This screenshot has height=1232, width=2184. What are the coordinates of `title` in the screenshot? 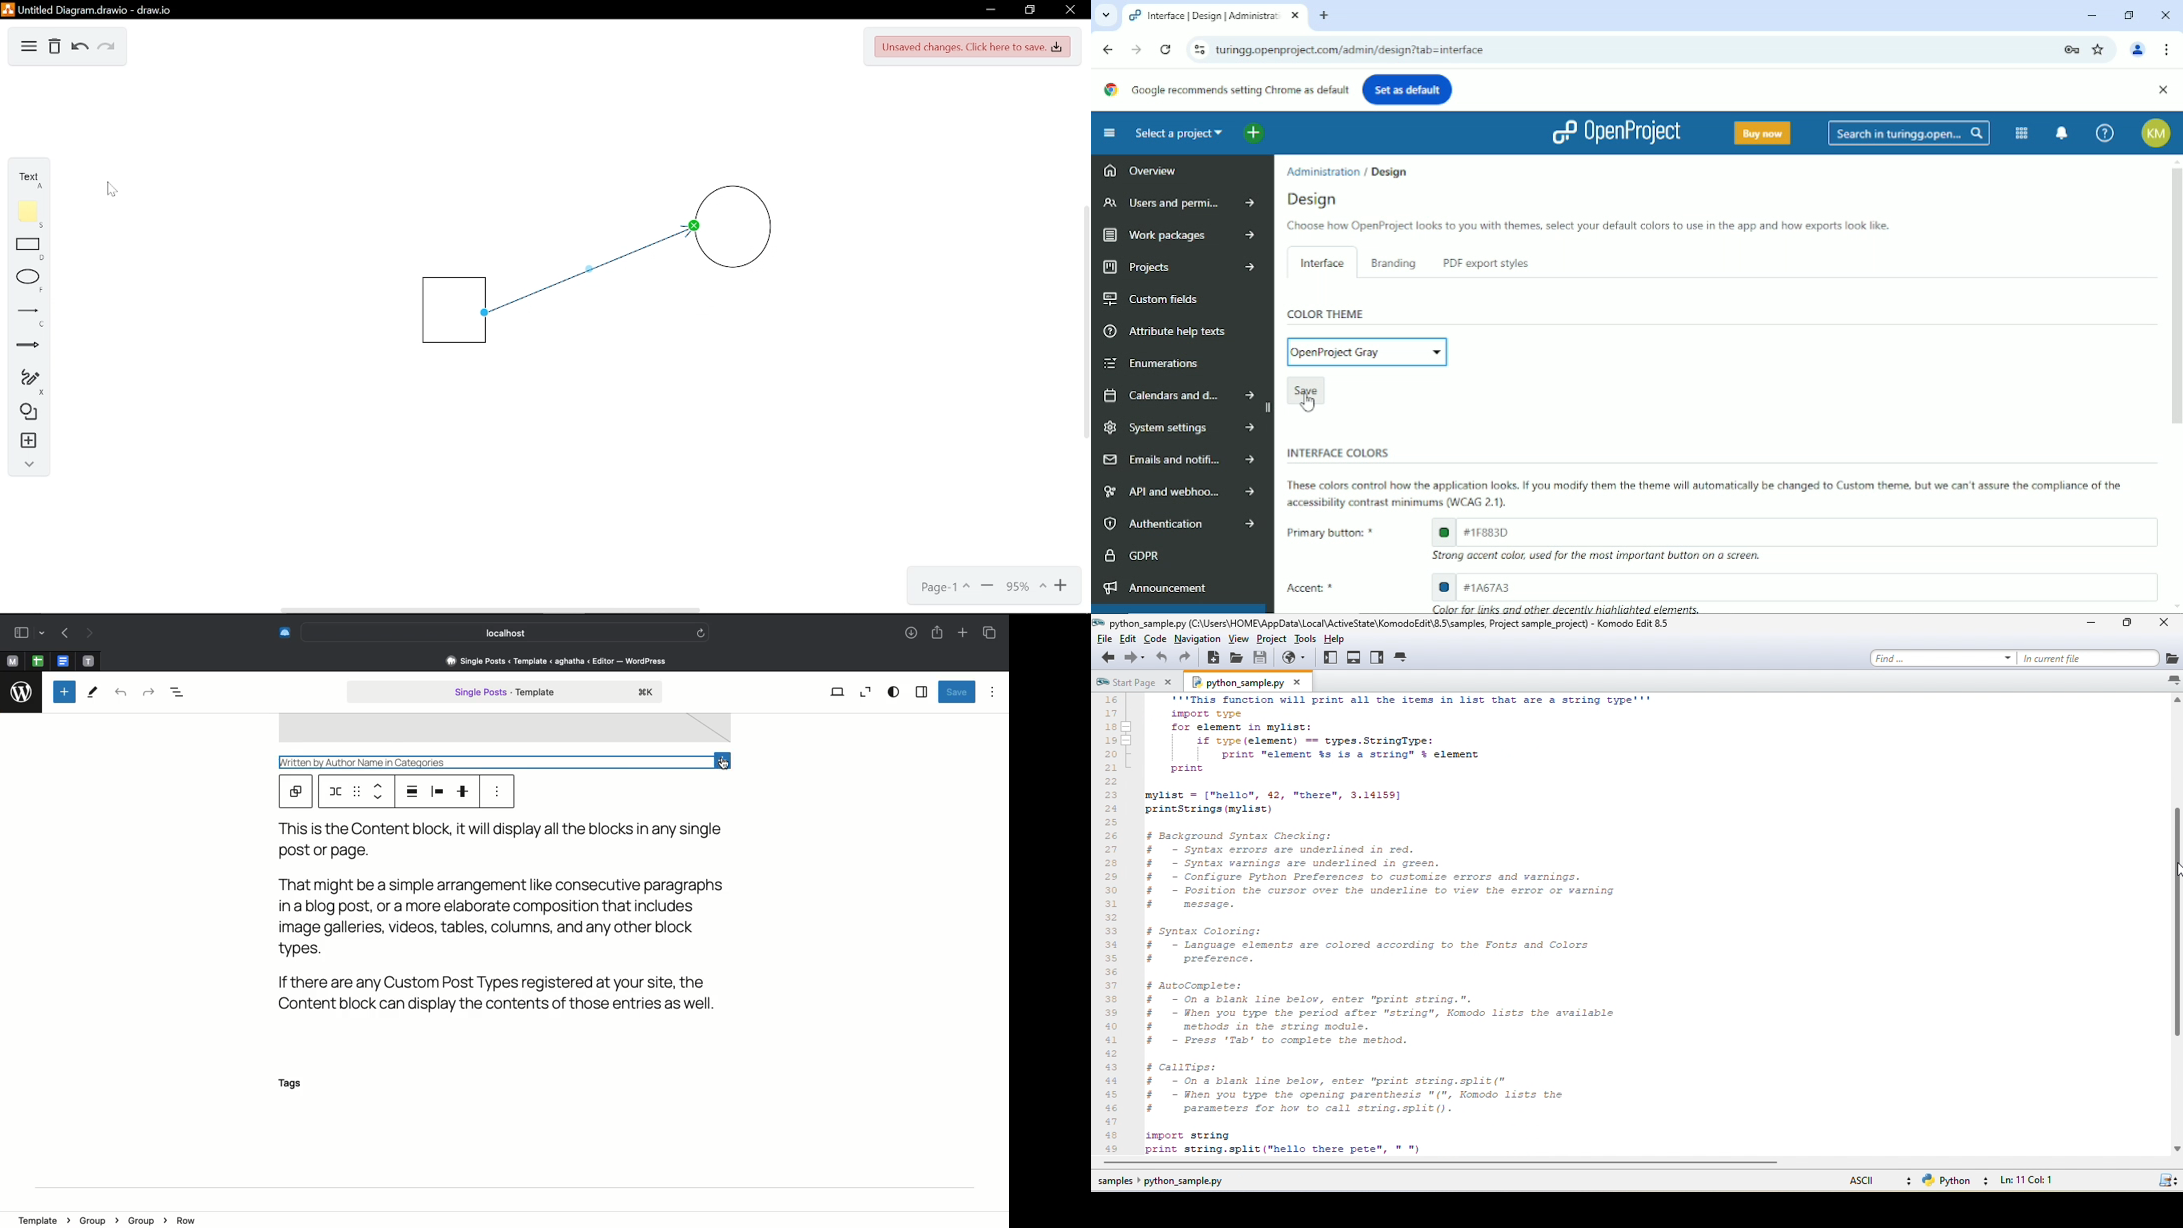 It's located at (1635, 623).